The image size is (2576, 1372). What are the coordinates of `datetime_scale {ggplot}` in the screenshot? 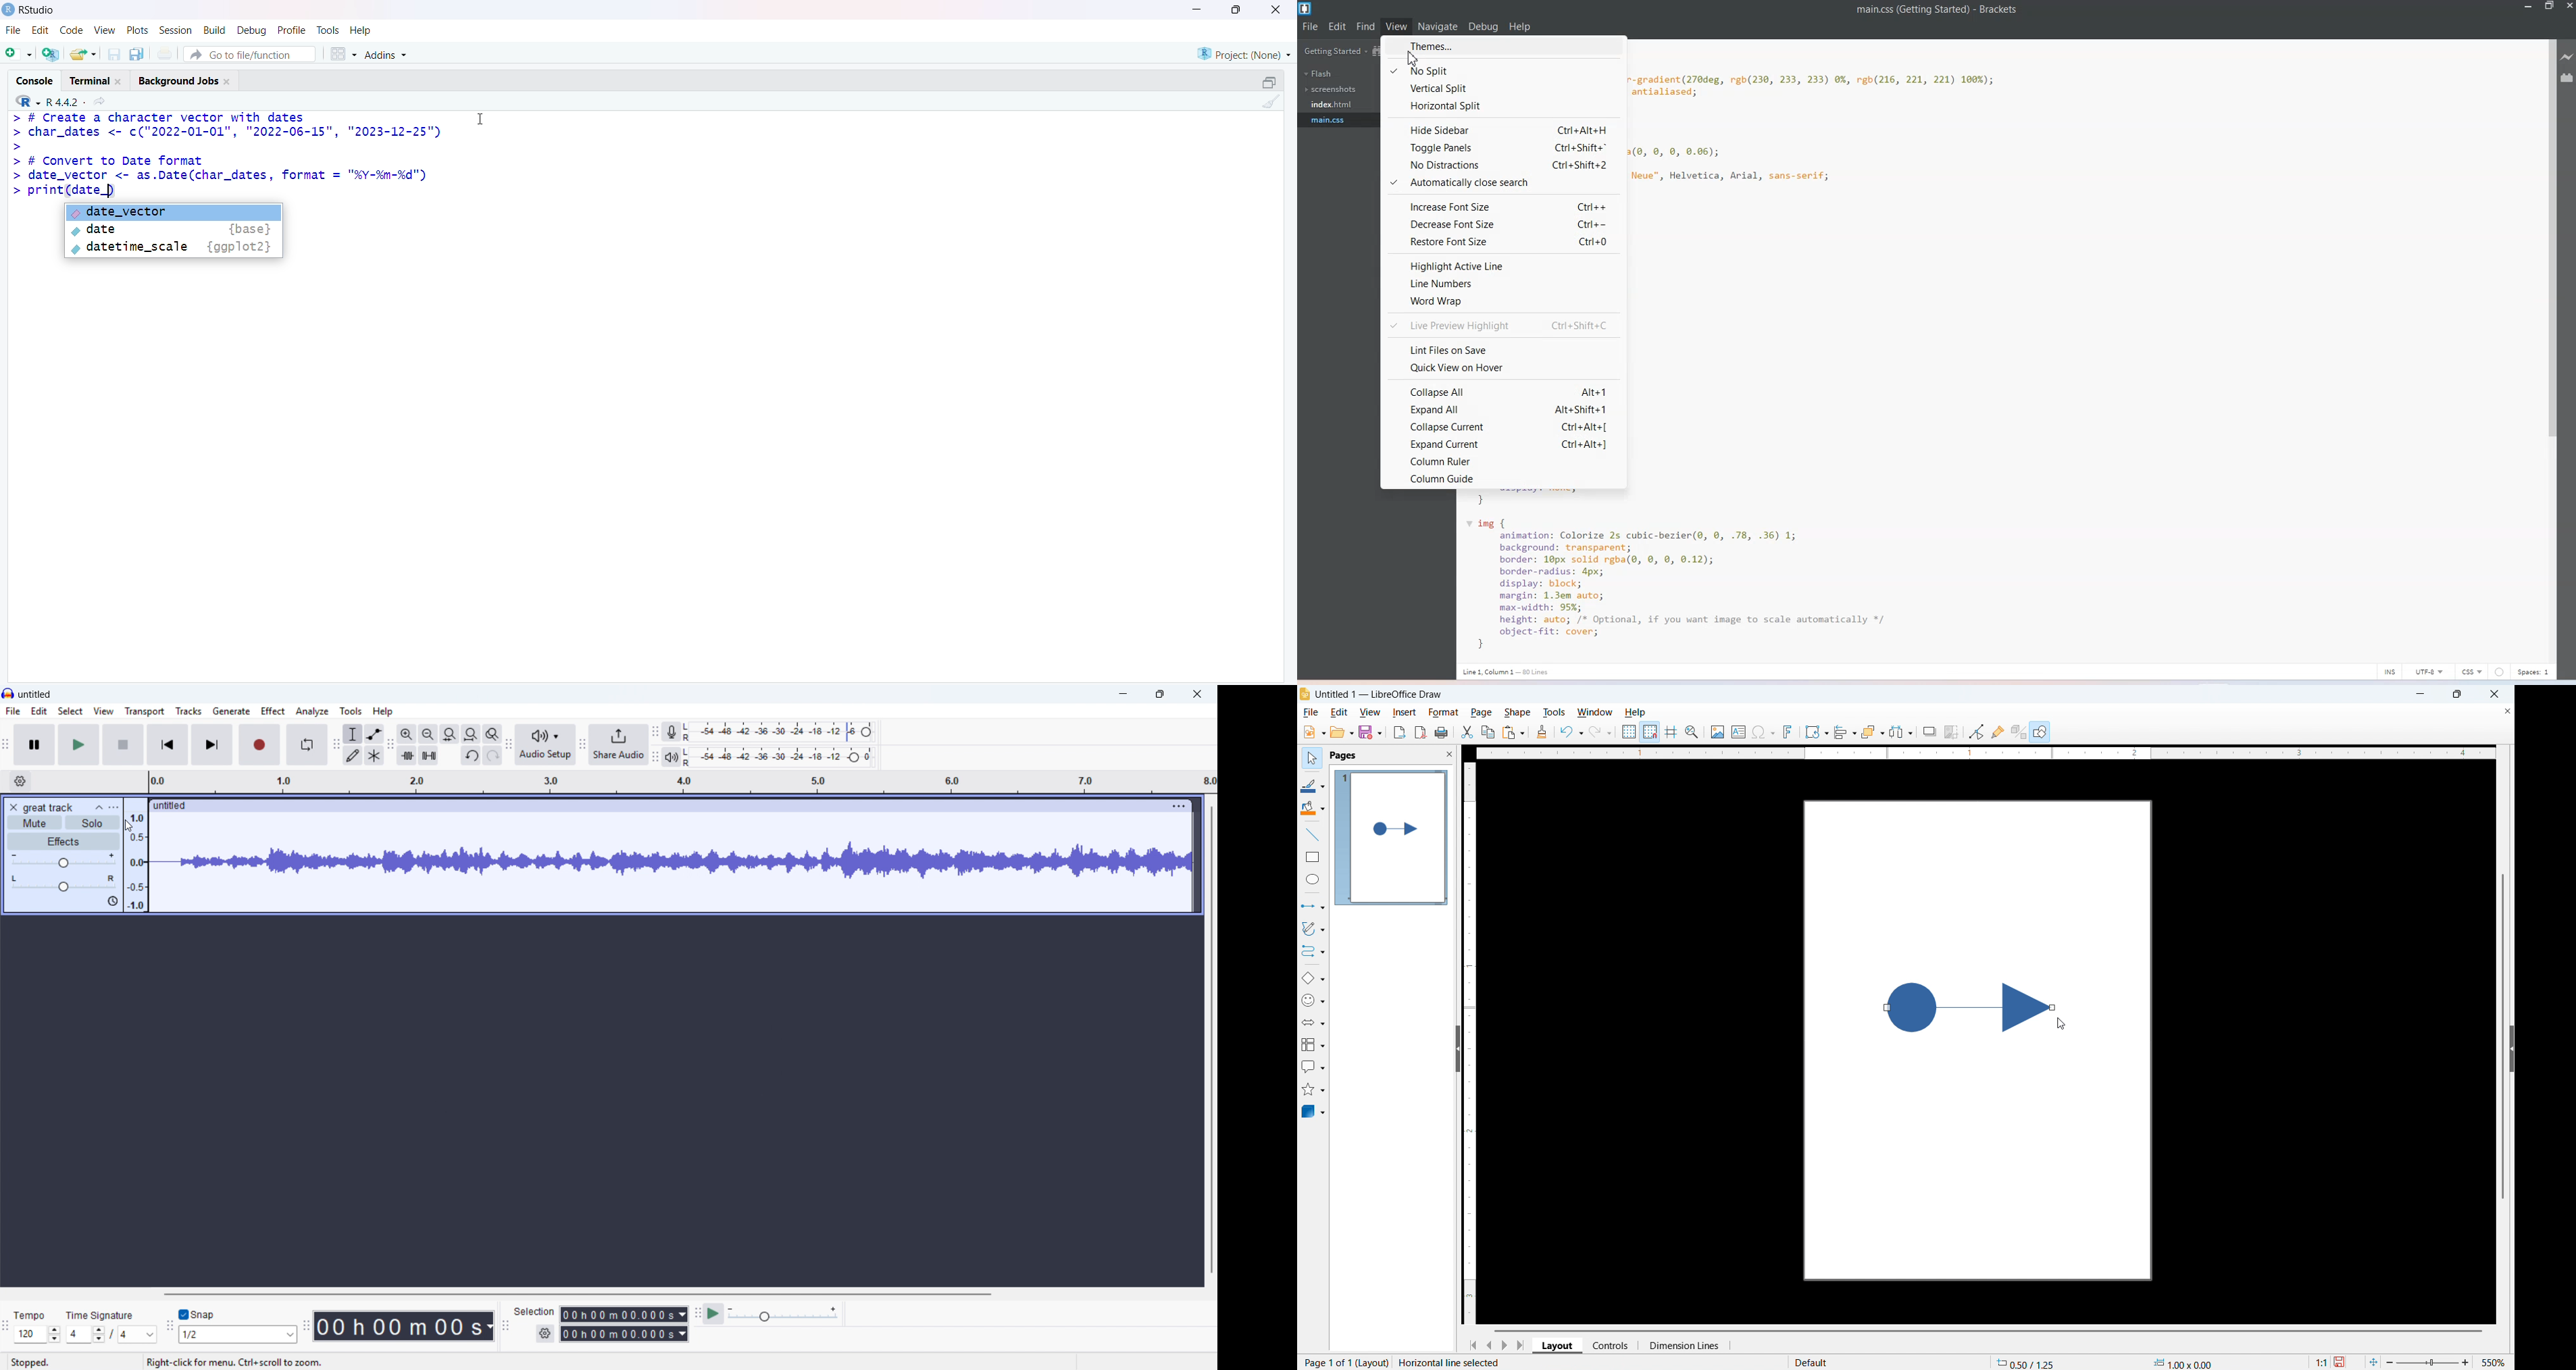 It's located at (177, 249).